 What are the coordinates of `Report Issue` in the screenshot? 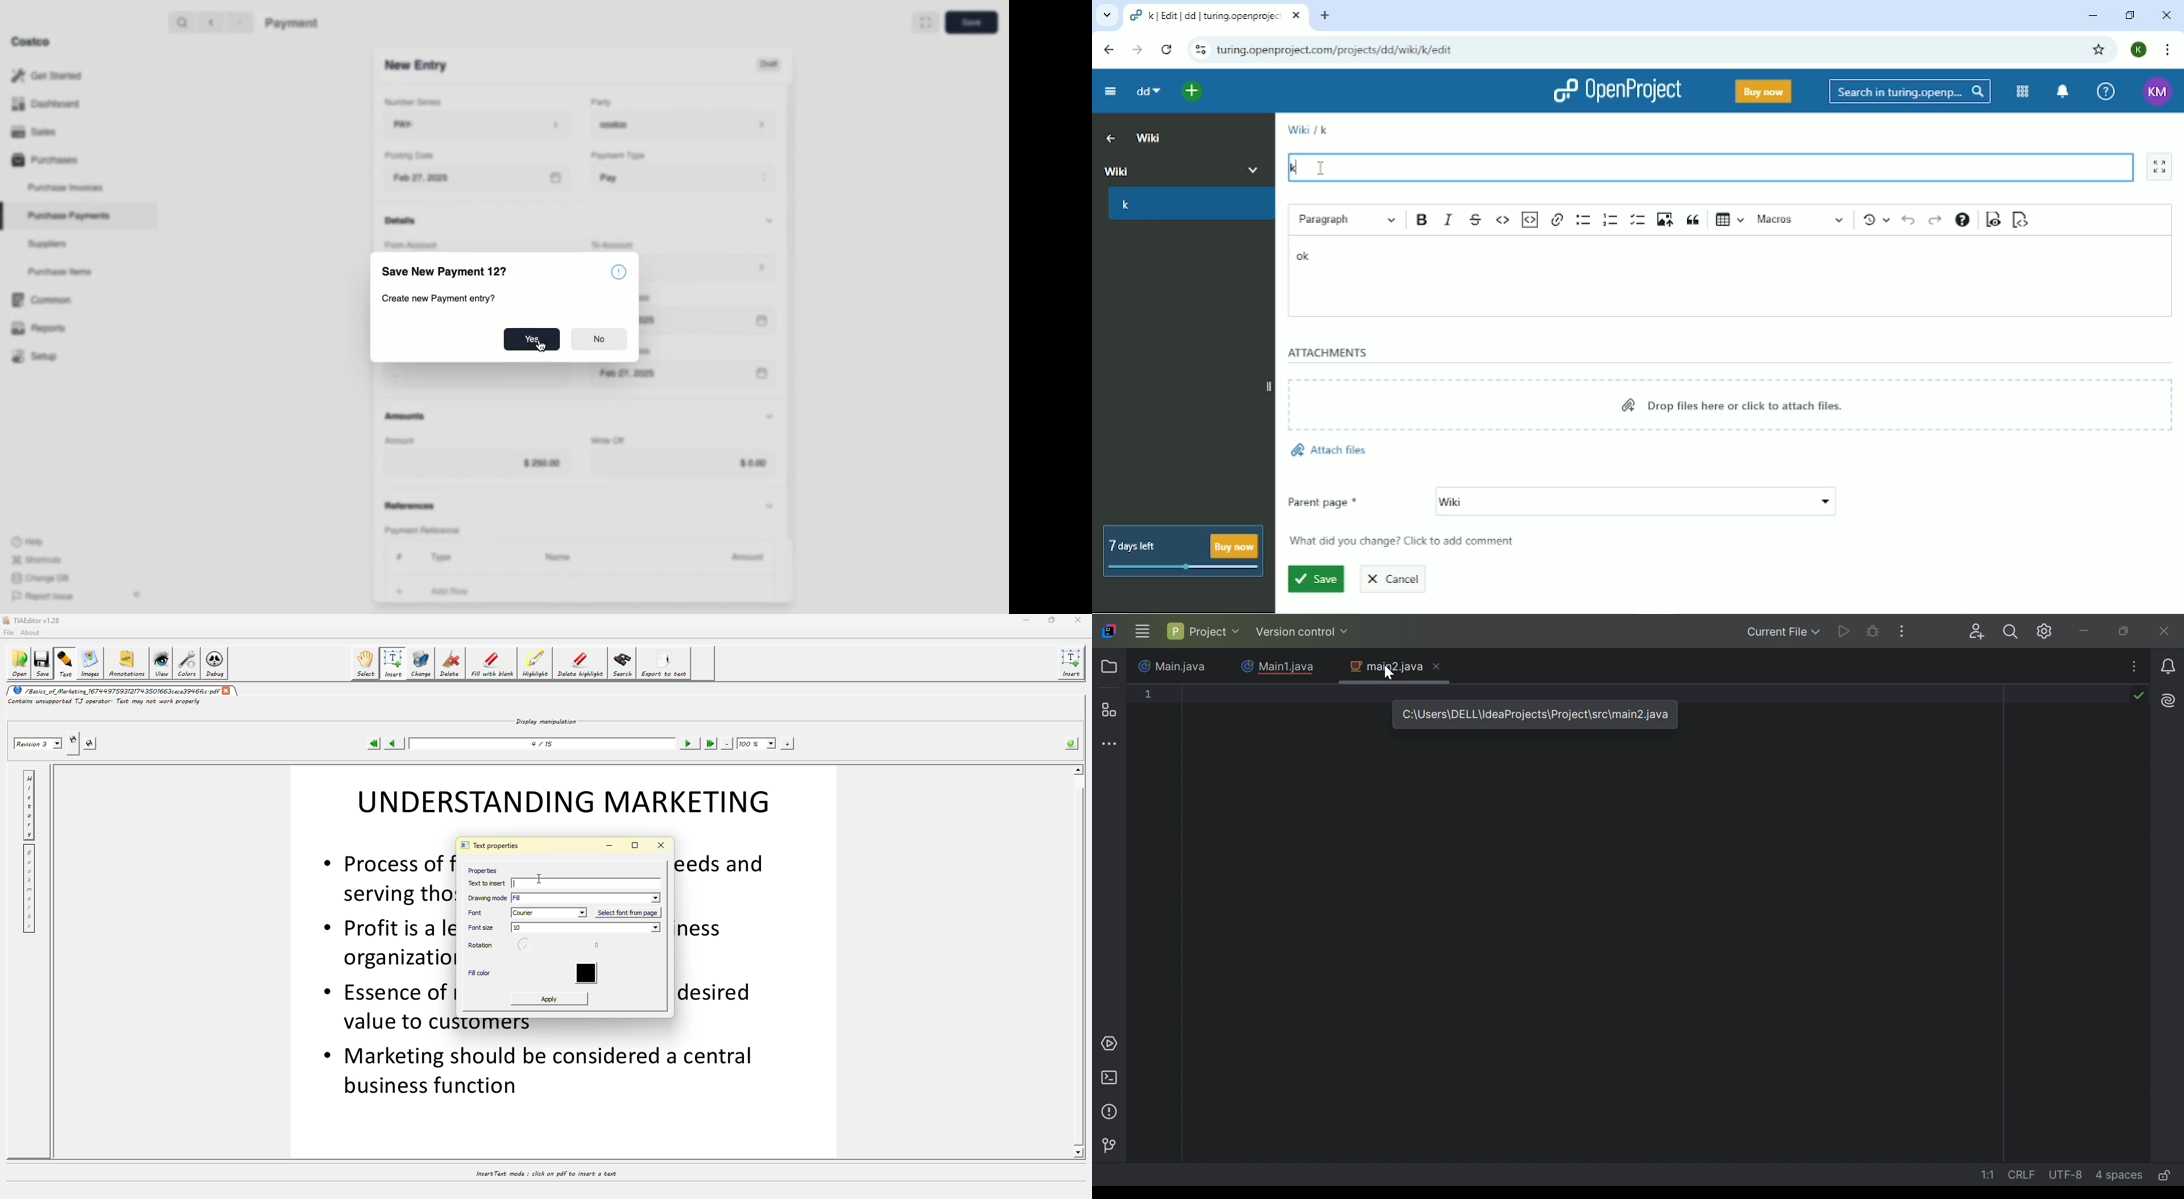 It's located at (43, 597).